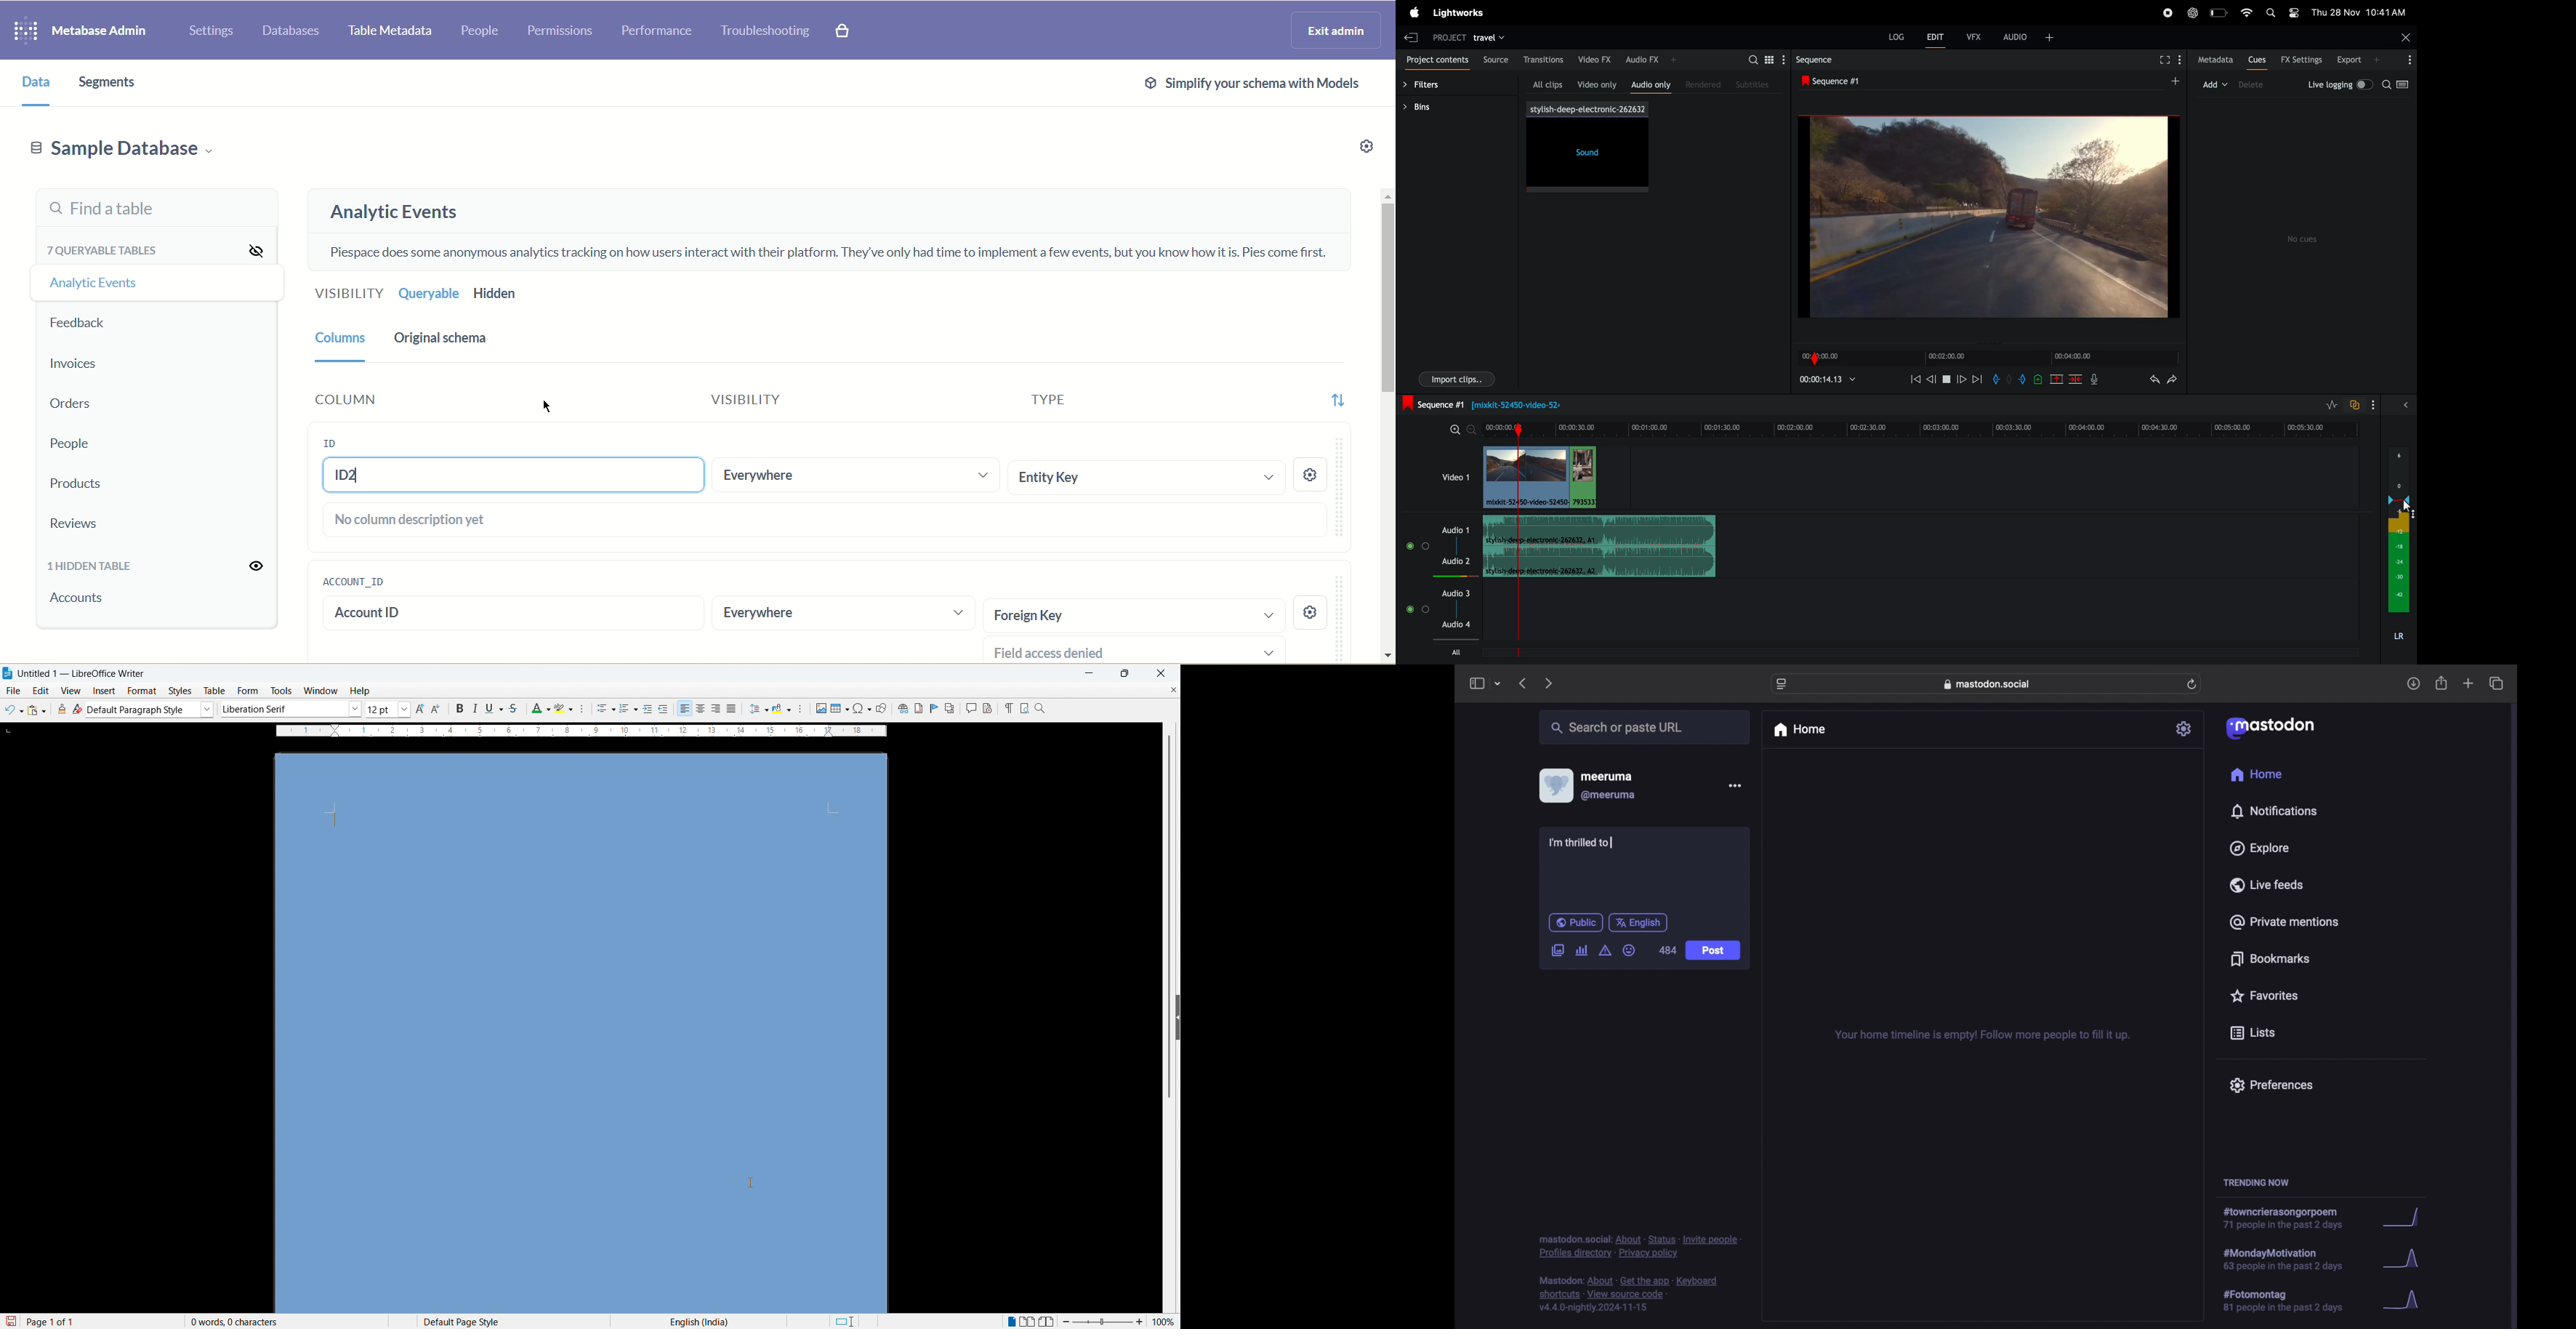 This screenshot has height=1344, width=2576. I want to click on Decrease indent , so click(664, 709).